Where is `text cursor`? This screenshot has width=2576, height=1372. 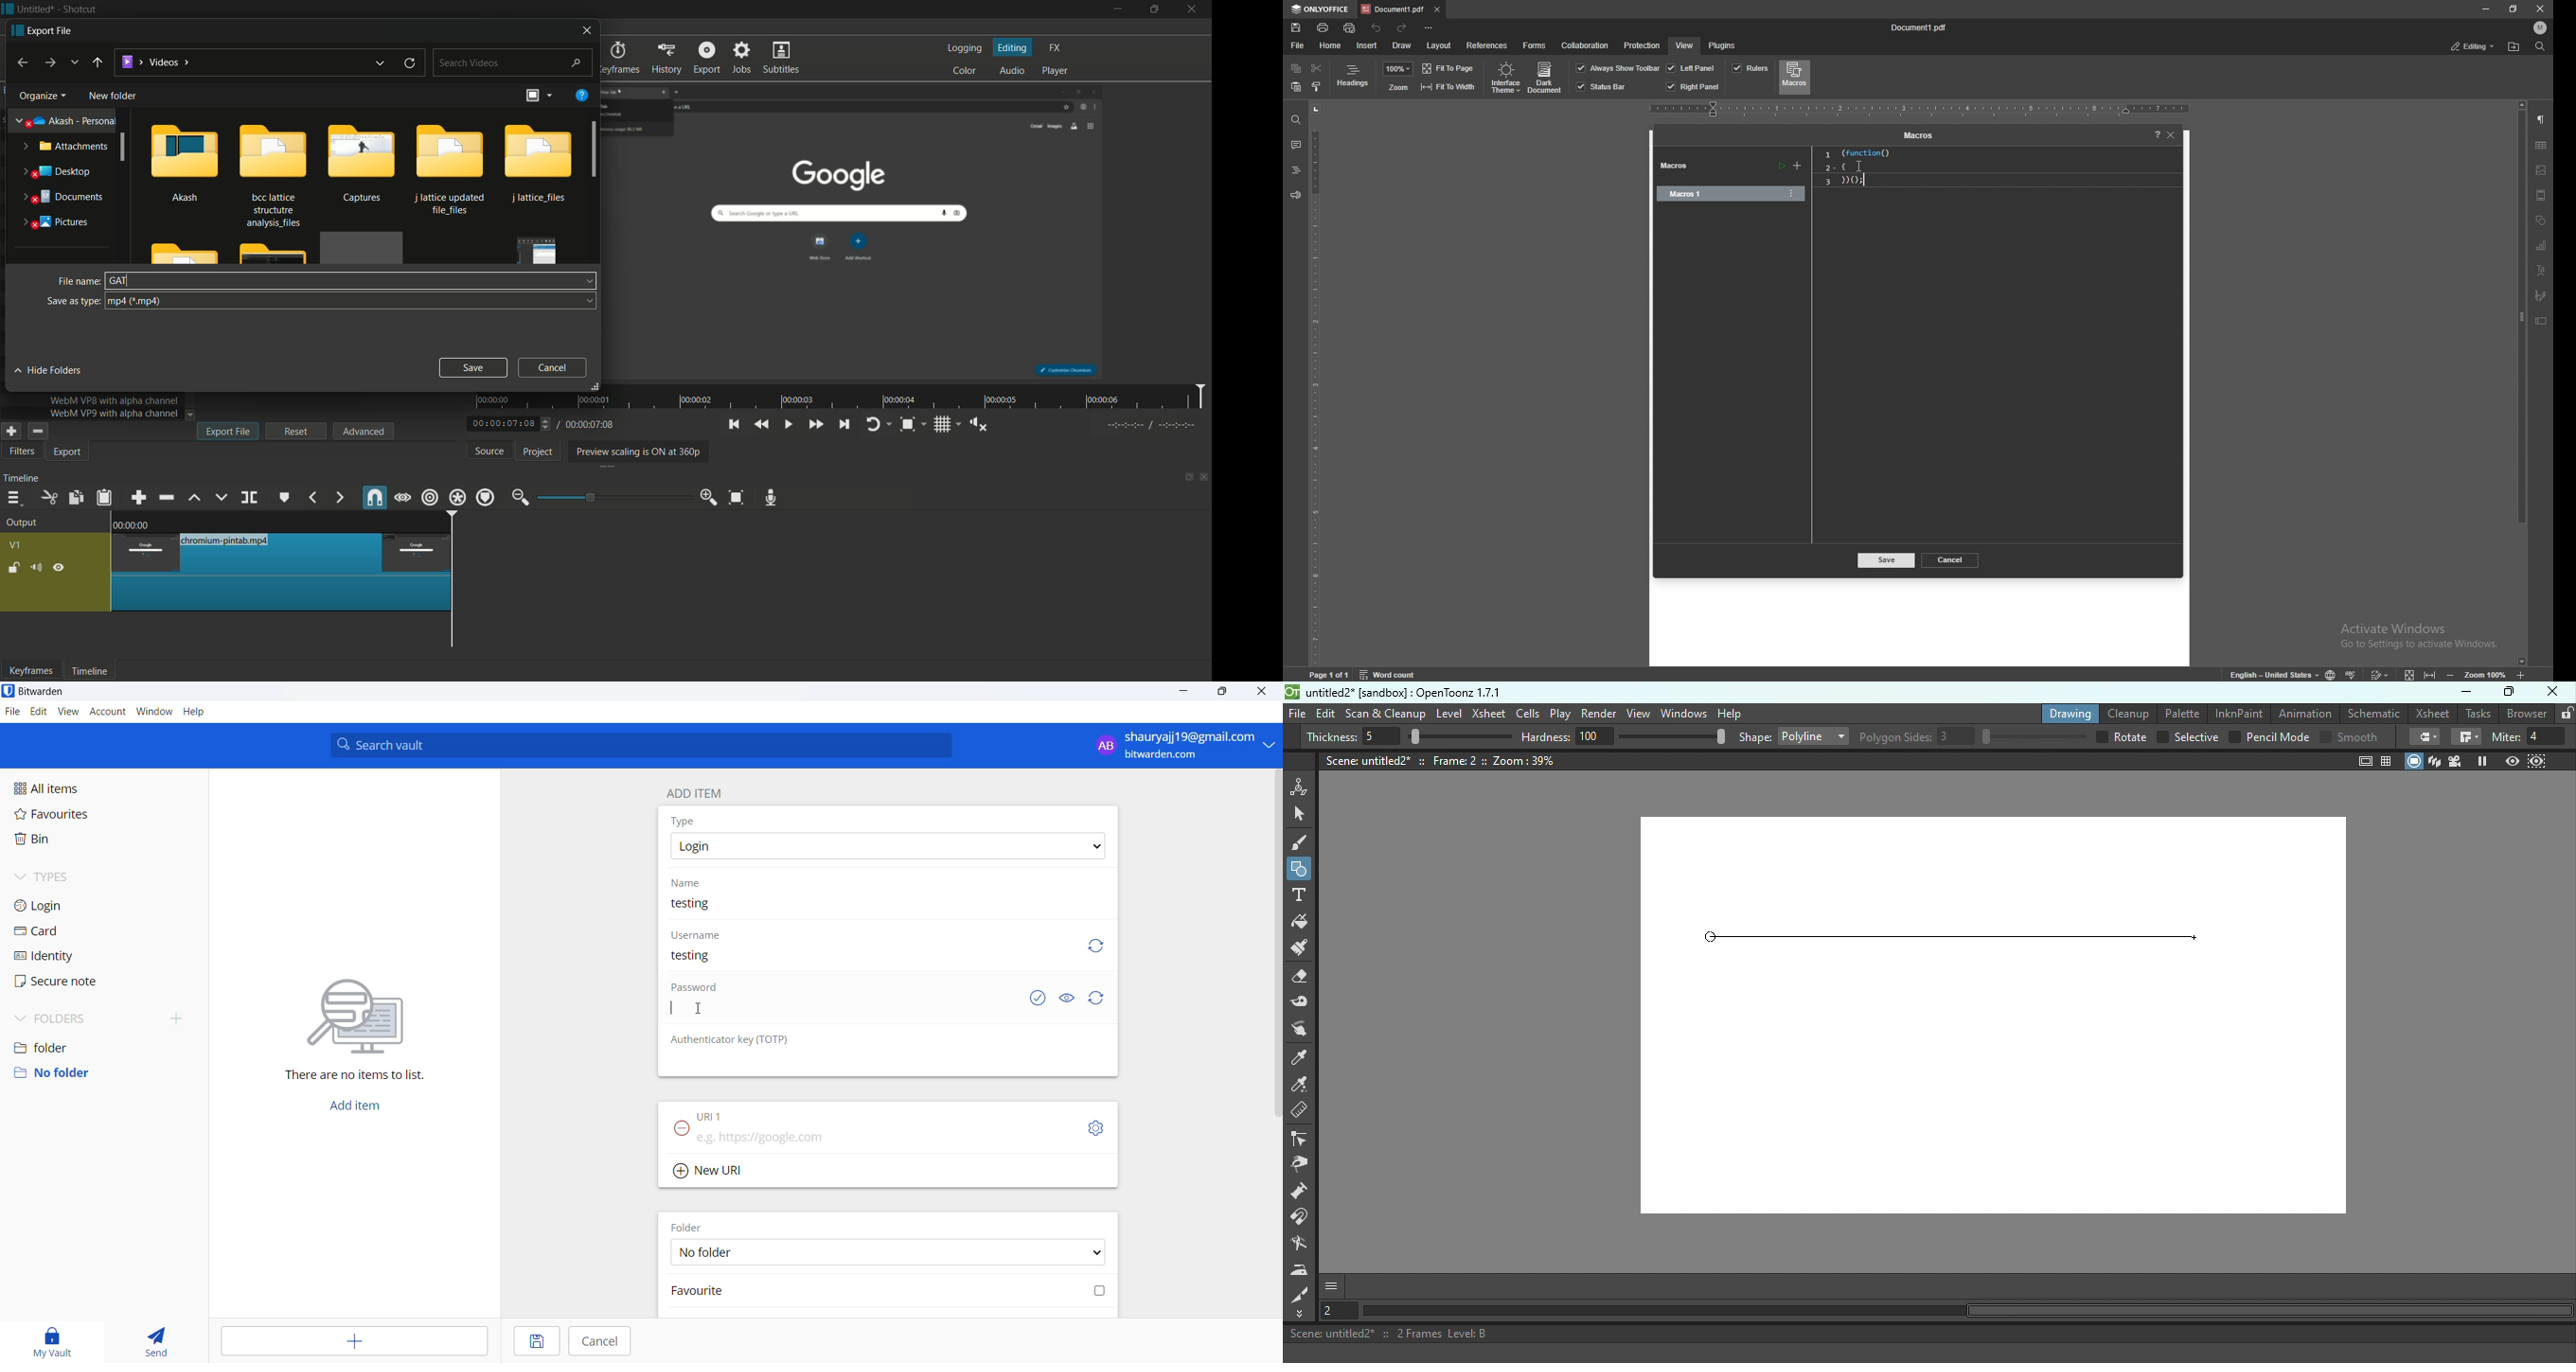 text cursor is located at coordinates (669, 1014).